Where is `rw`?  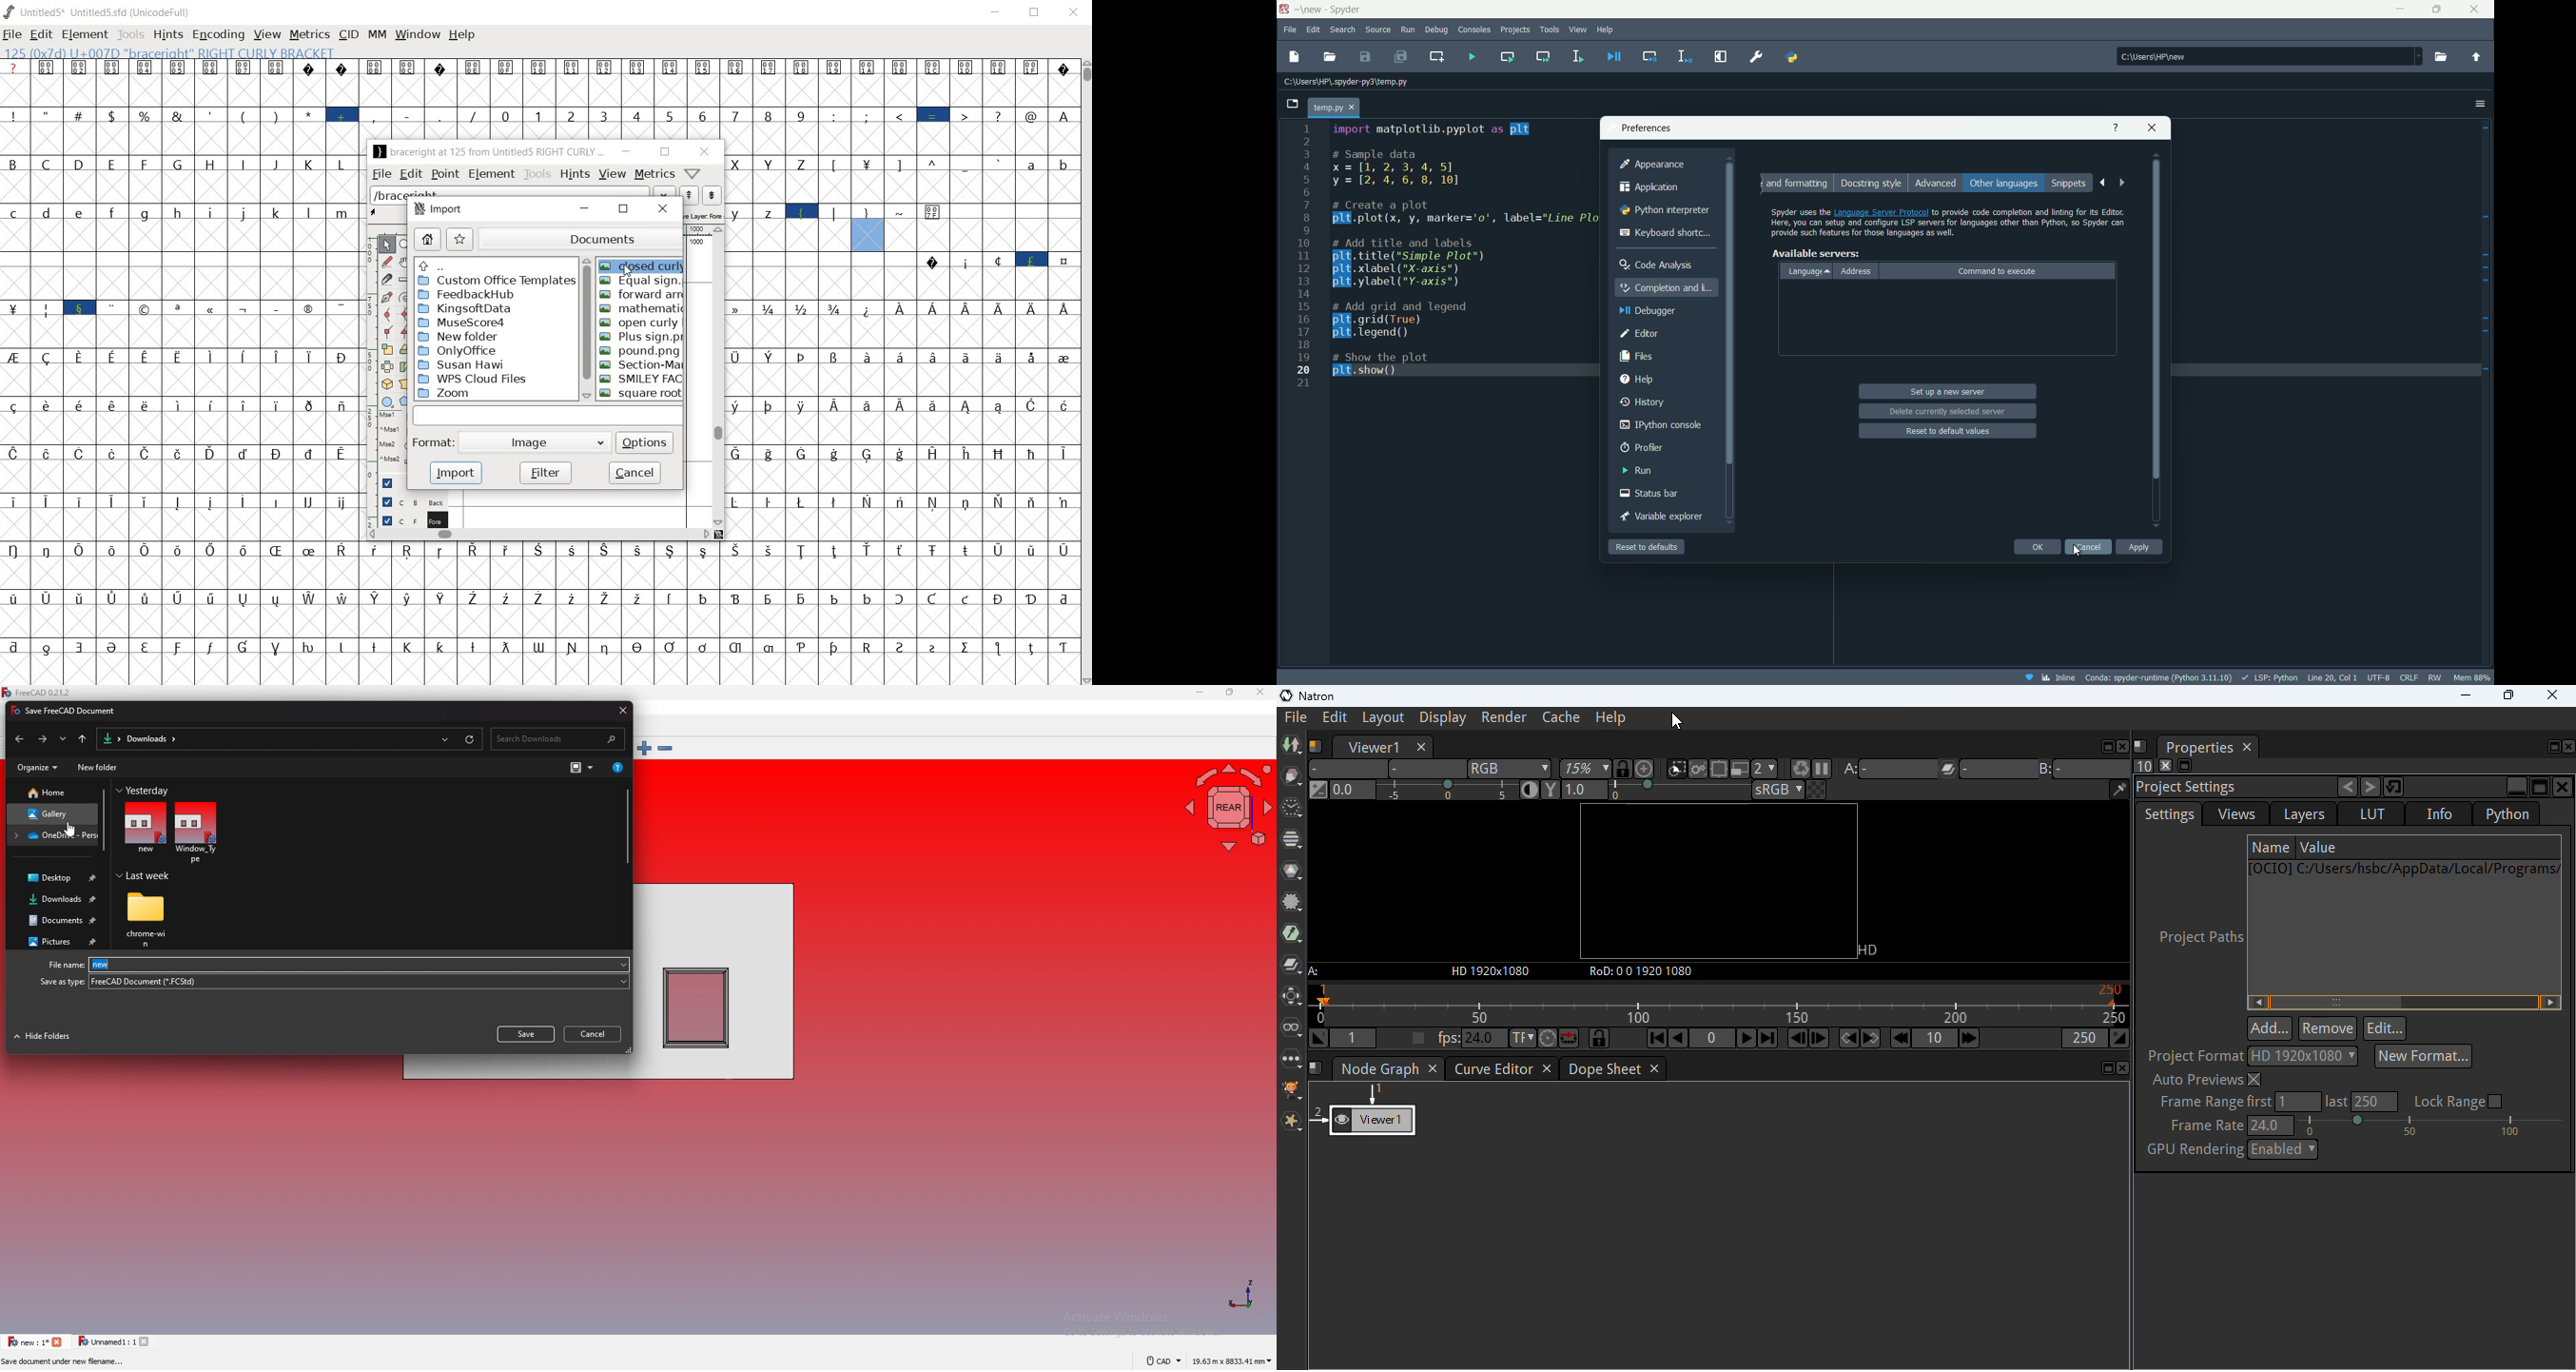 rw is located at coordinates (2438, 677).